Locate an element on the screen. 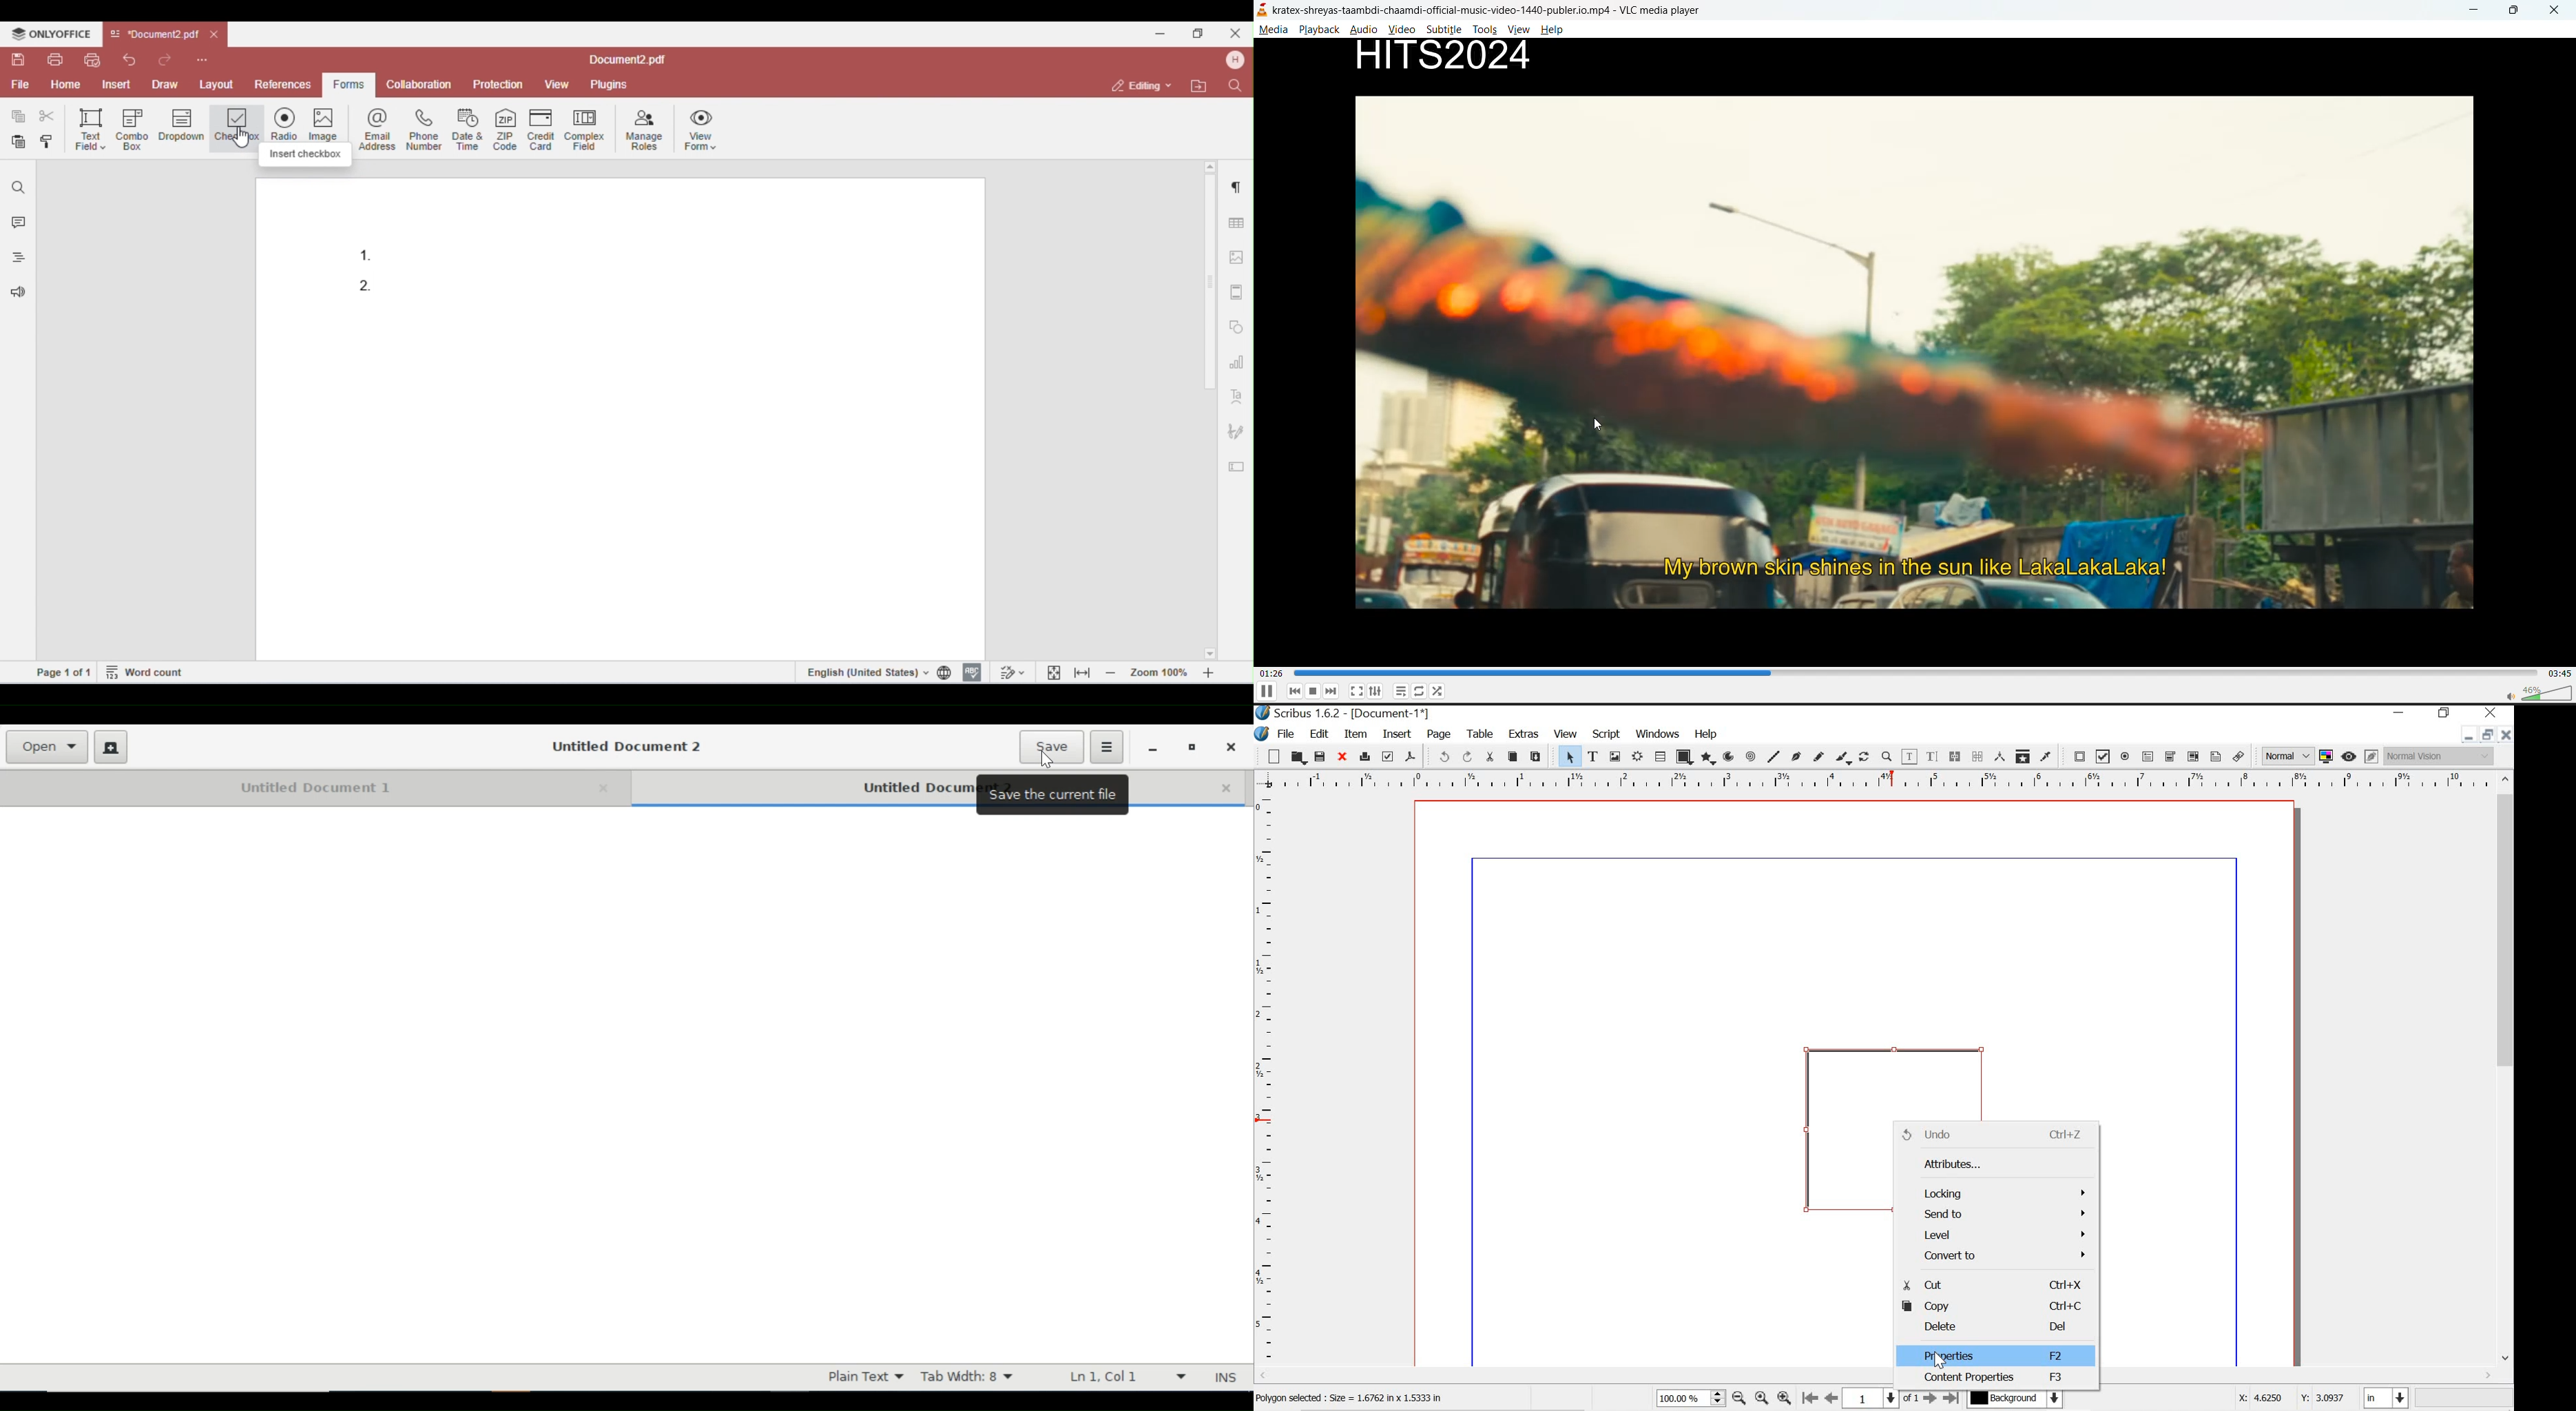  text frame is located at coordinates (1593, 756).